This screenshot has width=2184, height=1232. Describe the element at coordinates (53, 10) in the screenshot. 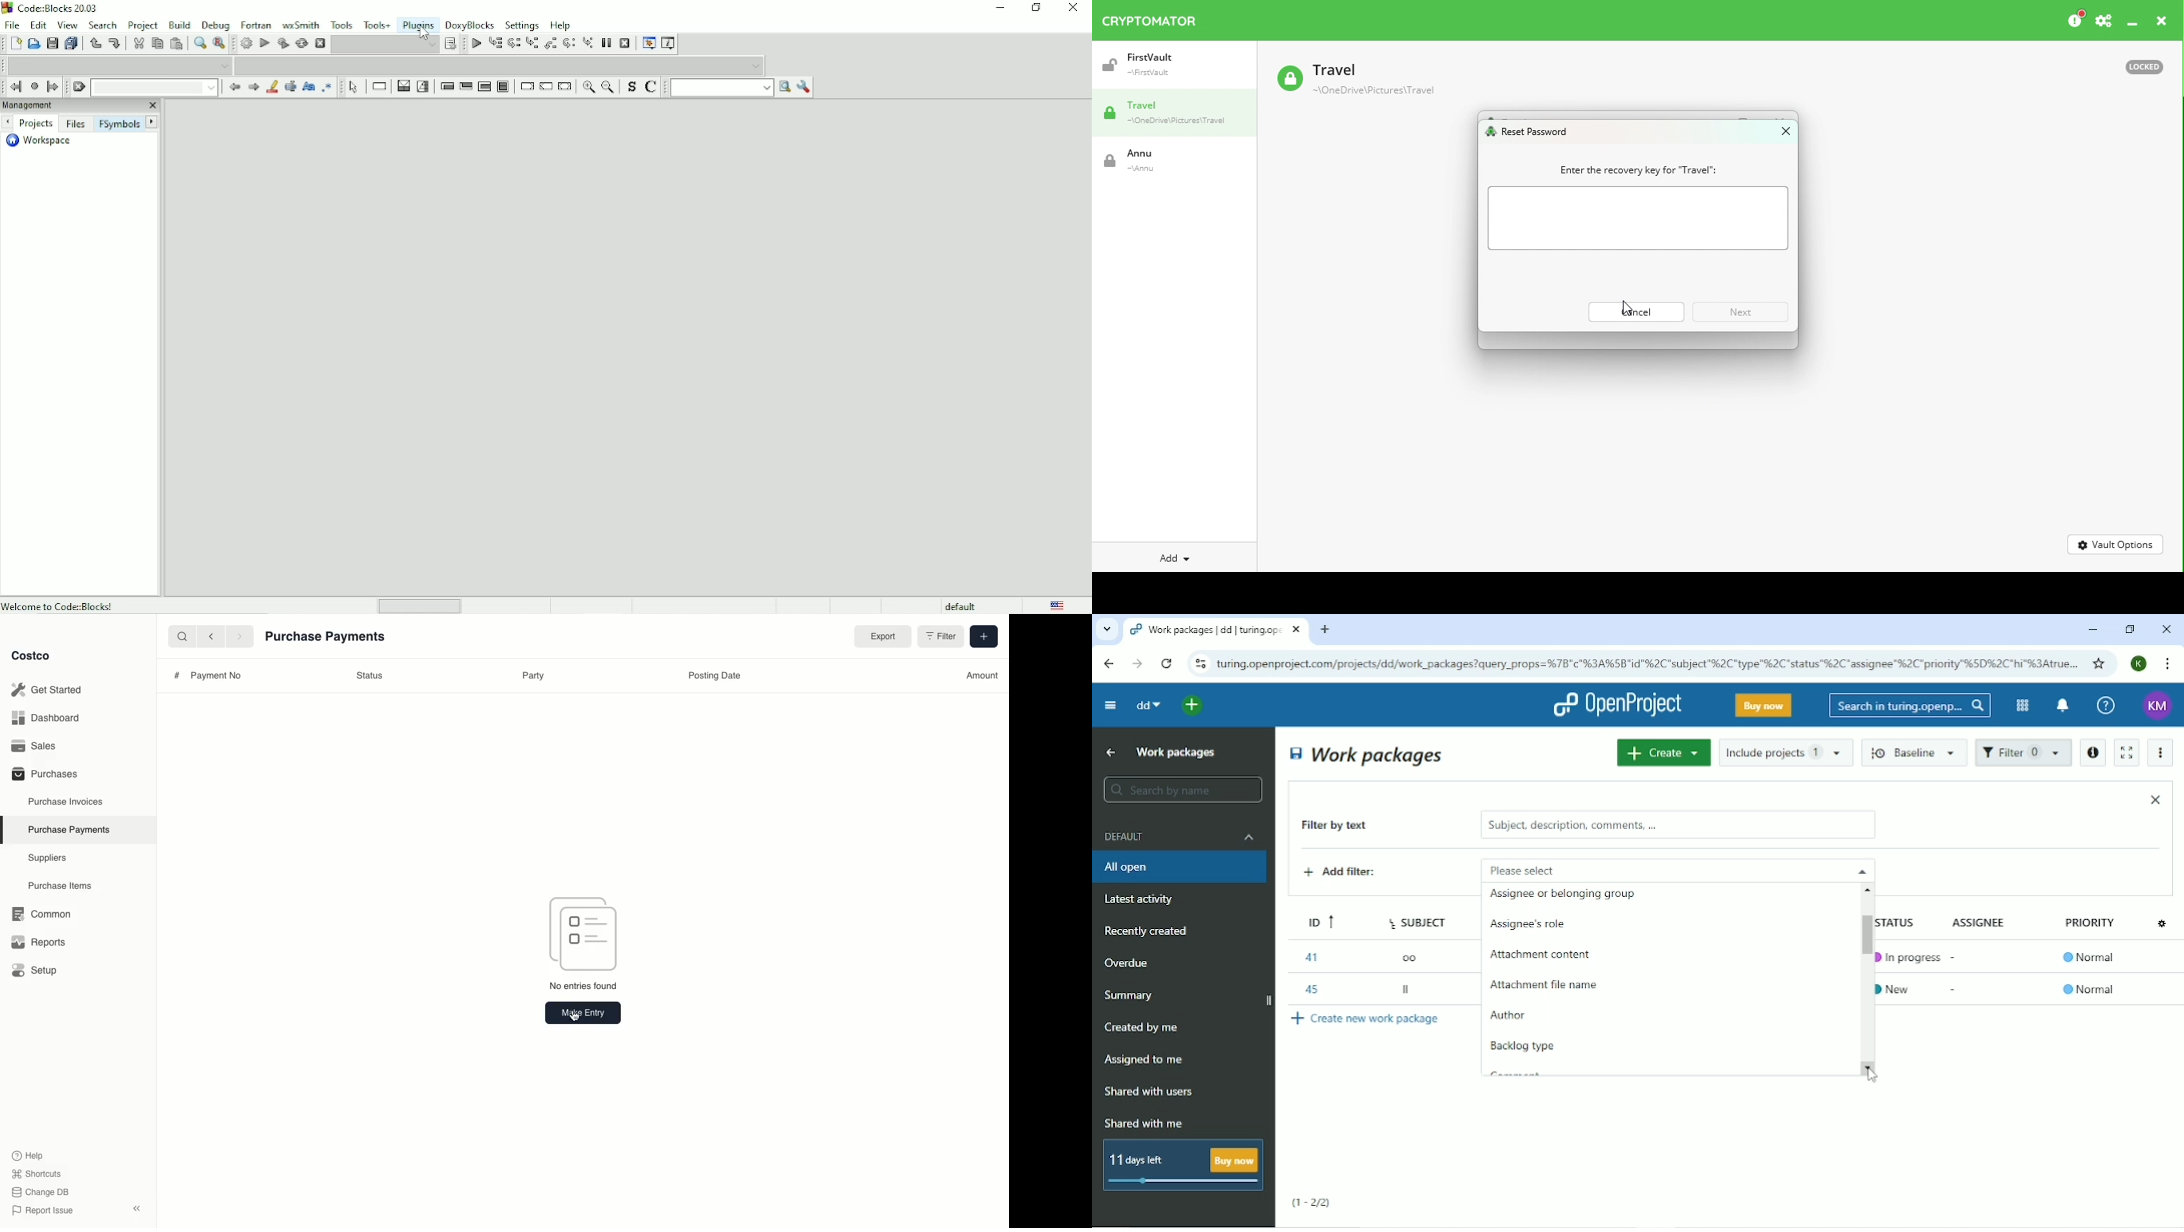

I see `Title` at that location.